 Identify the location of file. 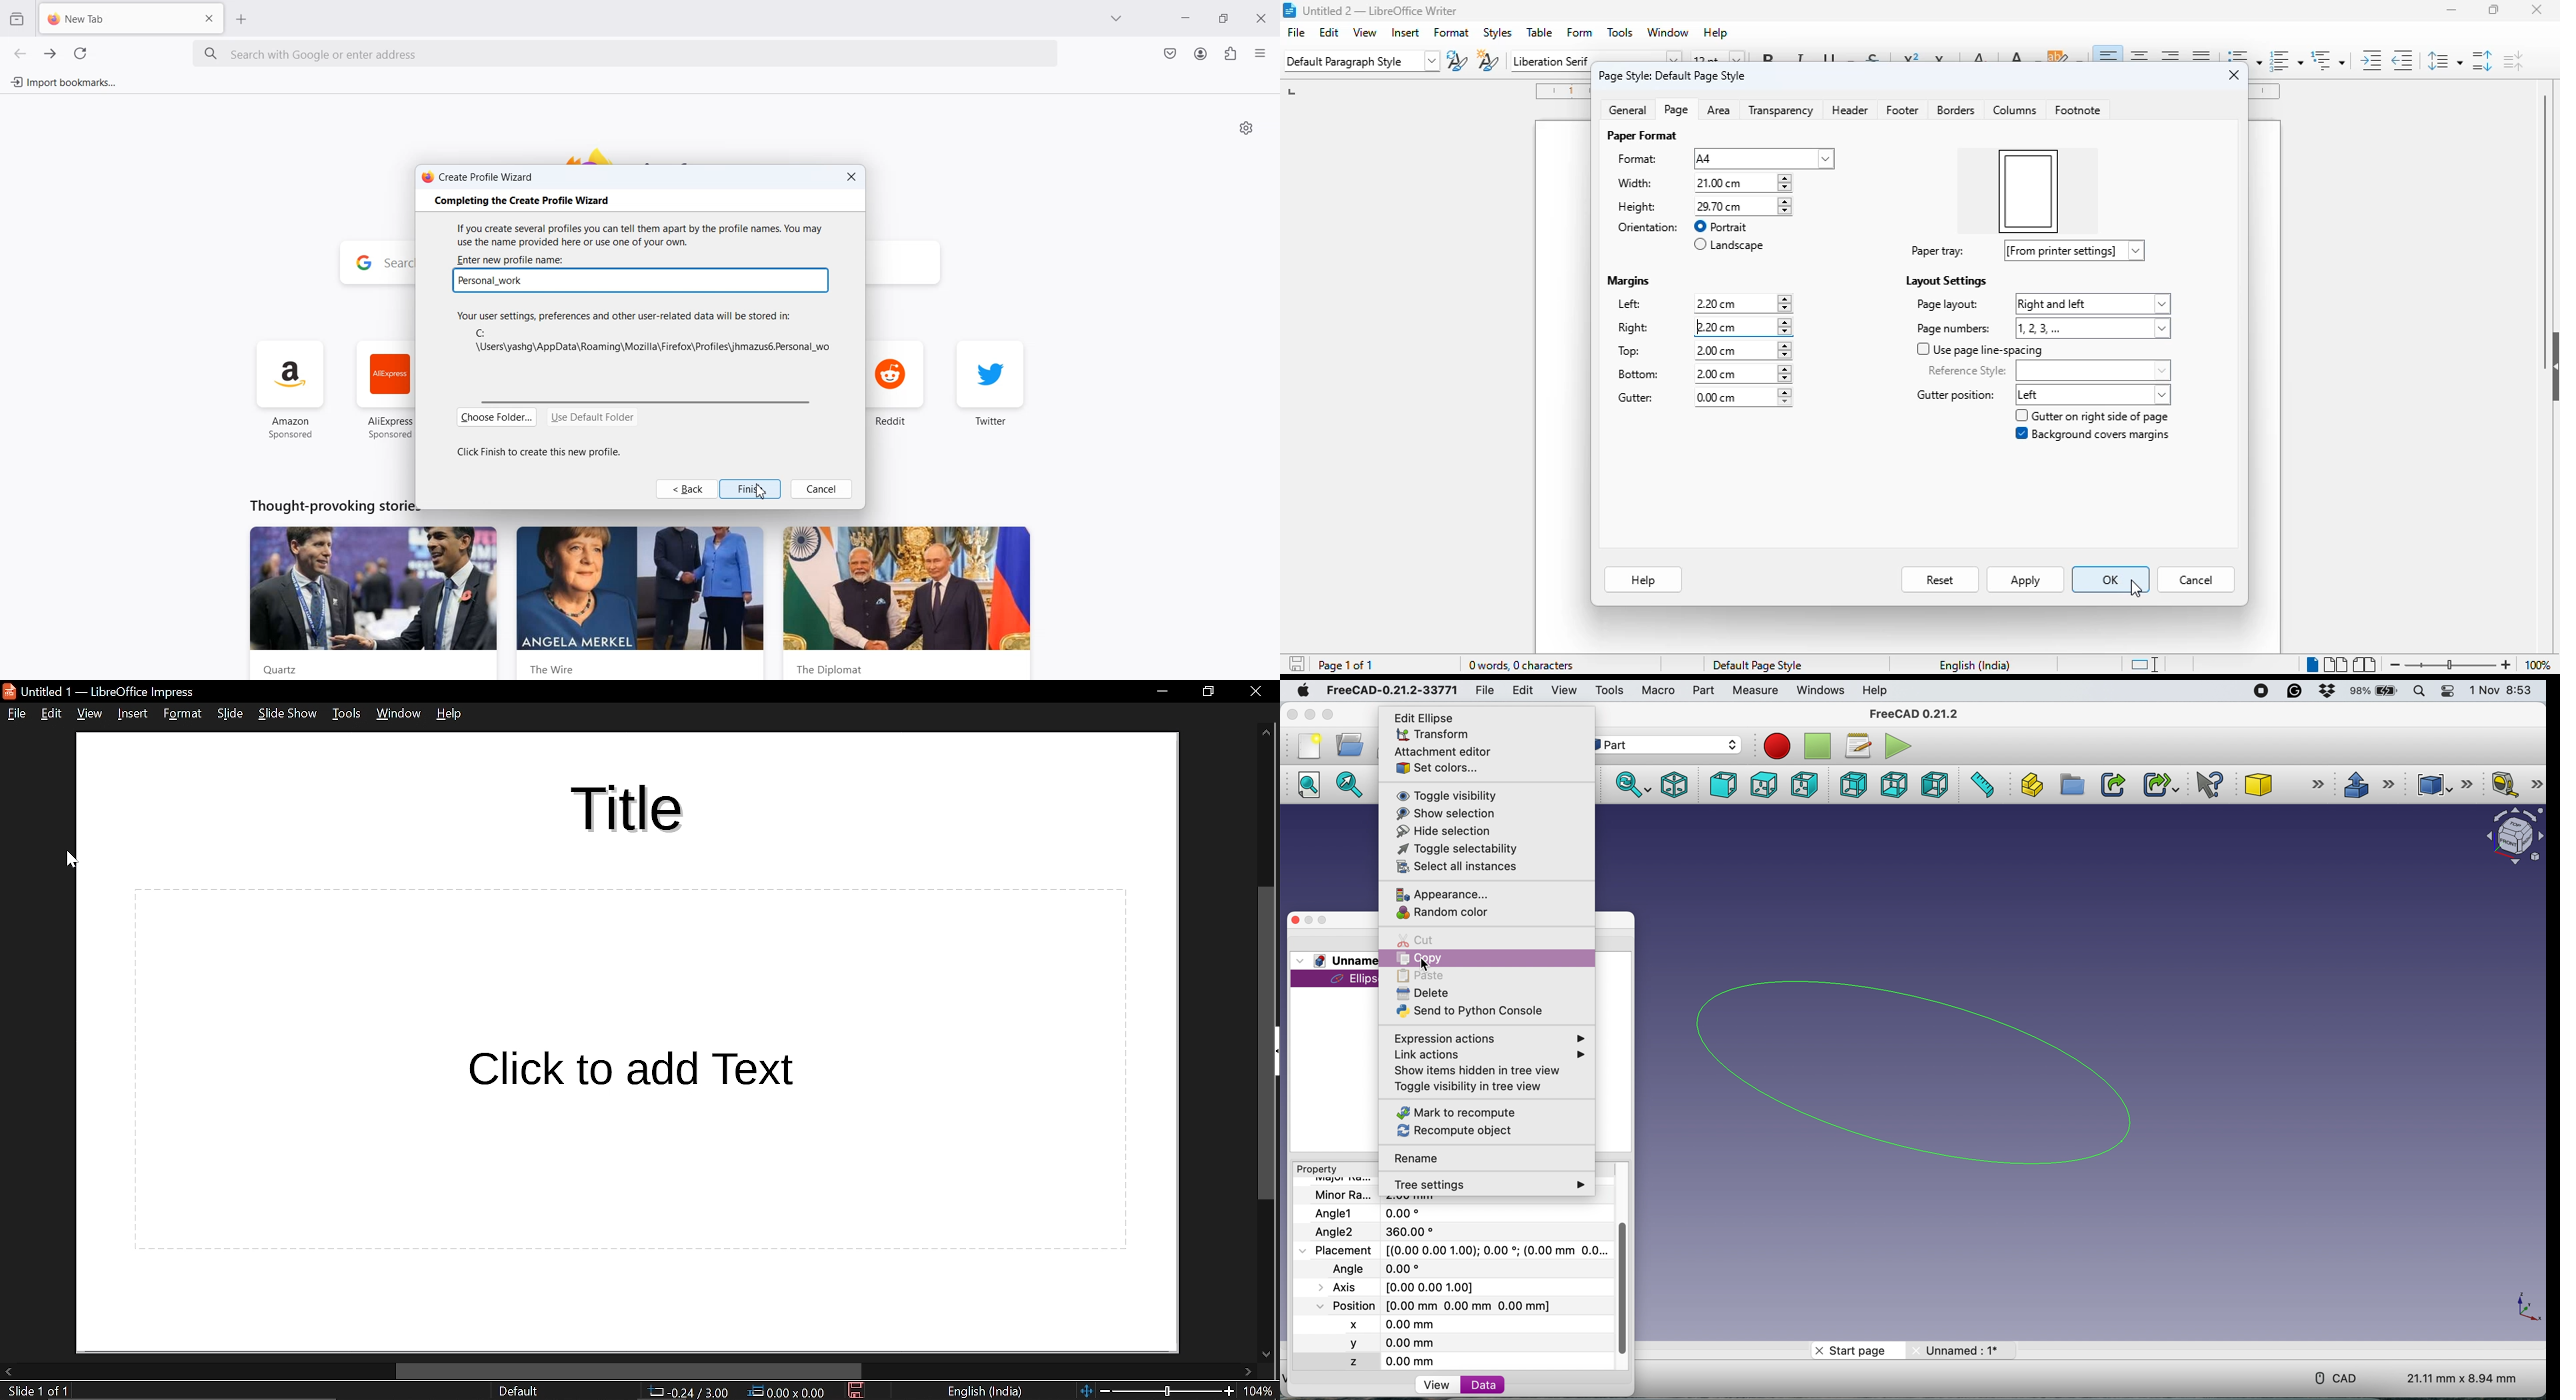
(16, 713).